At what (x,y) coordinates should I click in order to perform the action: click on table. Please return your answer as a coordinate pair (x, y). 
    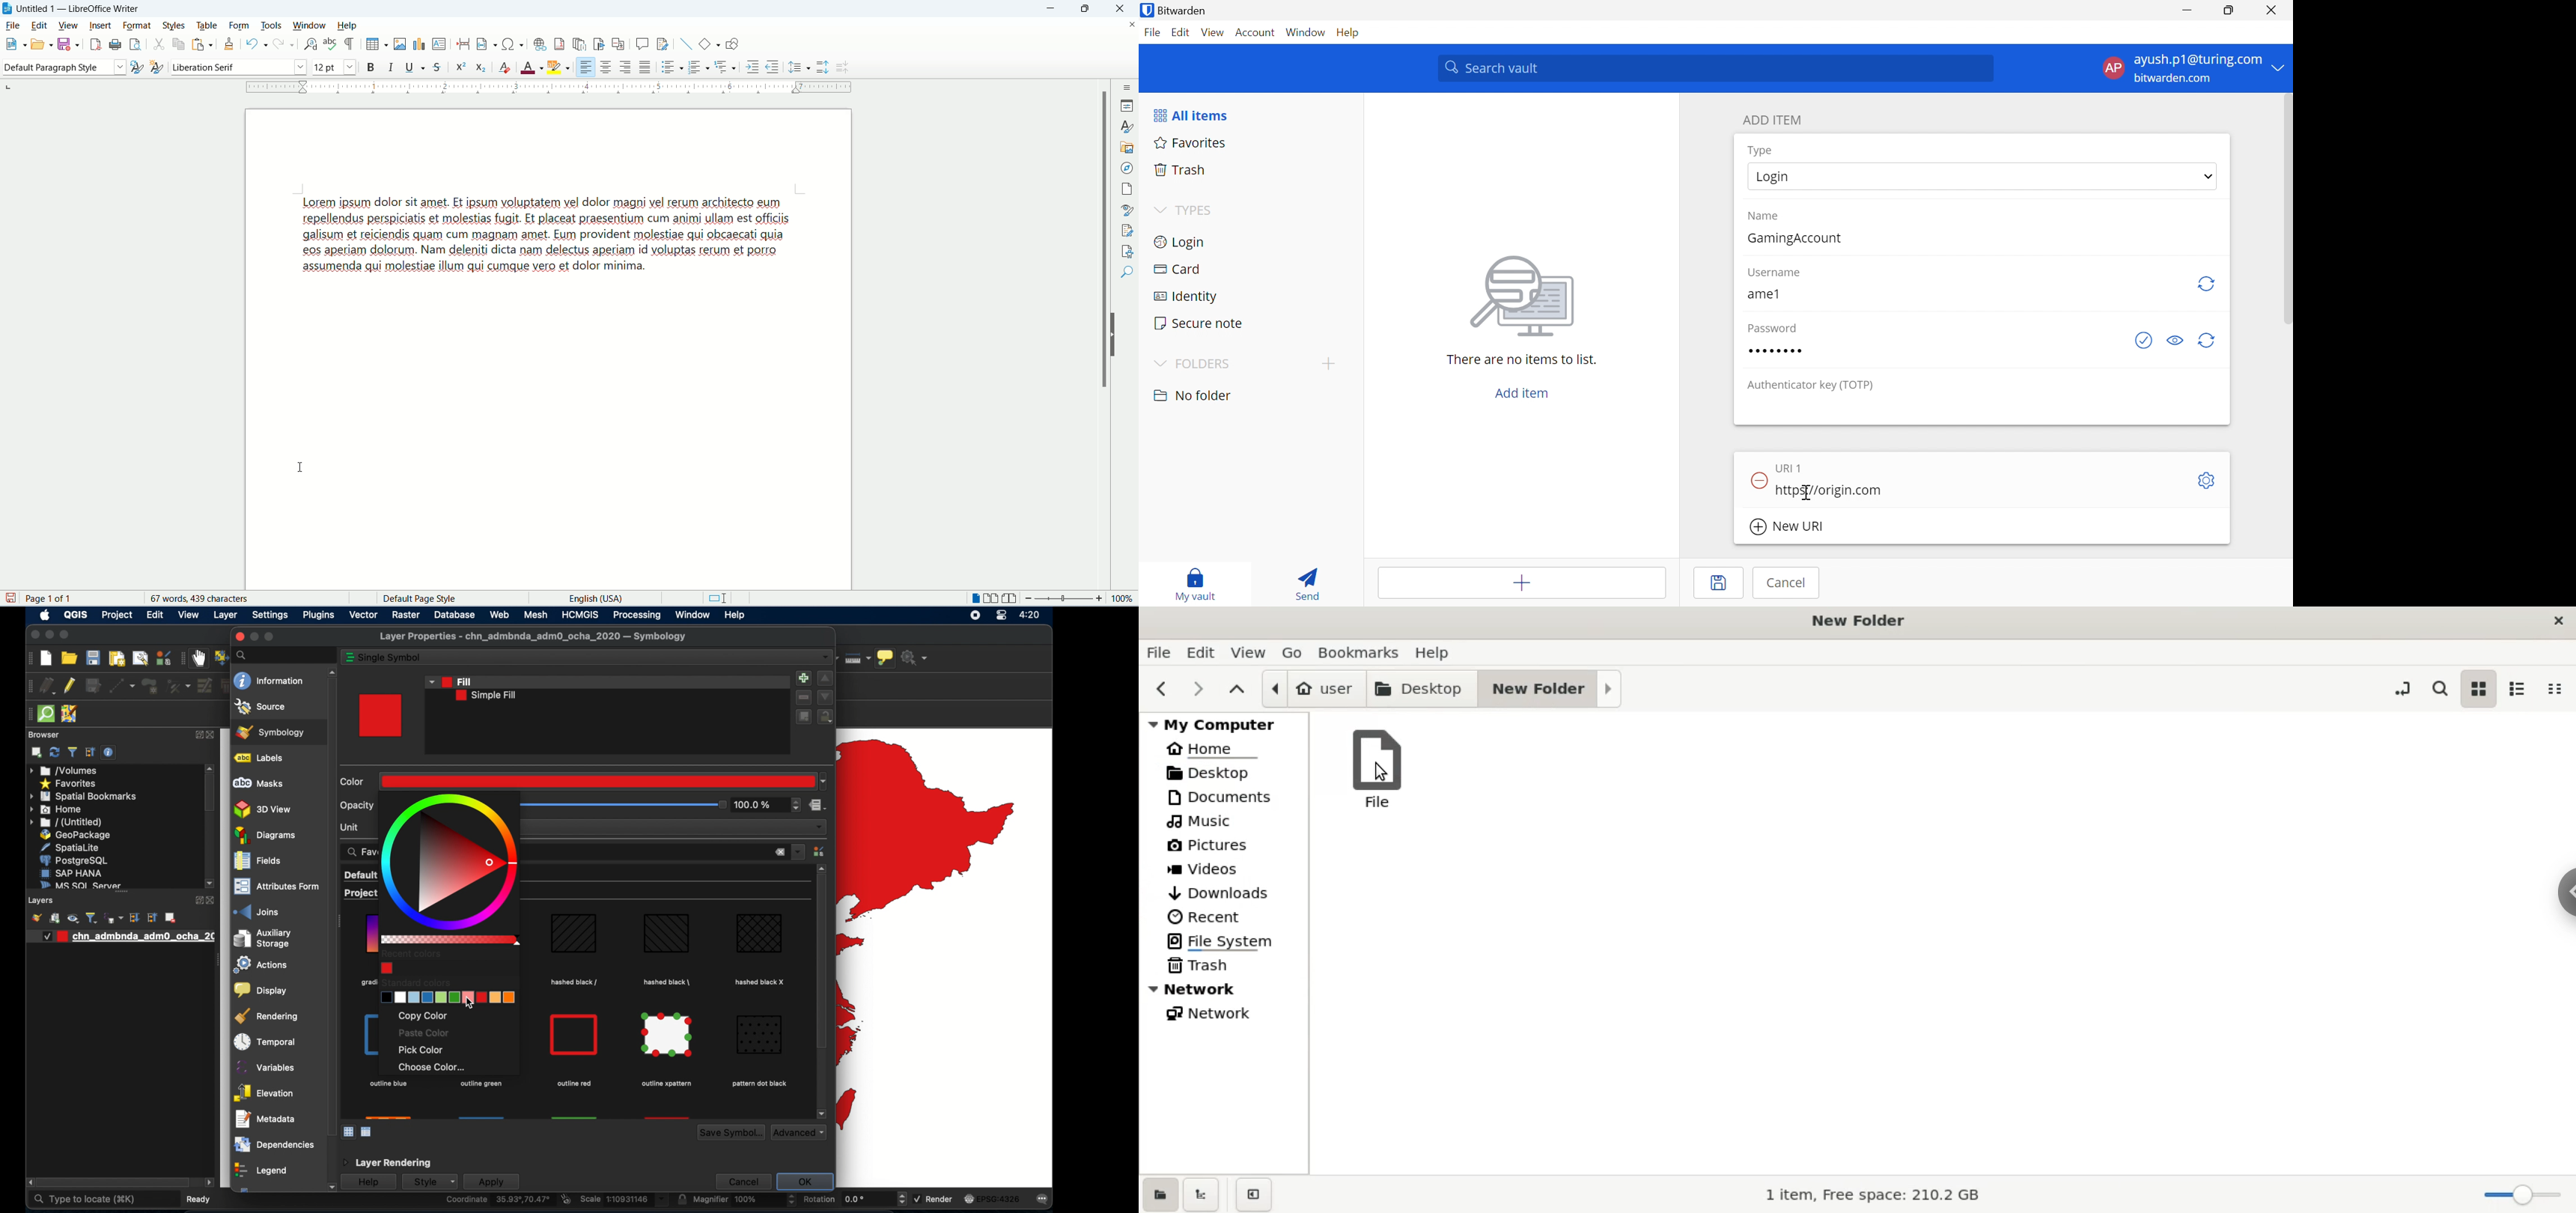
    Looking at the image, I should click on (206, 25).